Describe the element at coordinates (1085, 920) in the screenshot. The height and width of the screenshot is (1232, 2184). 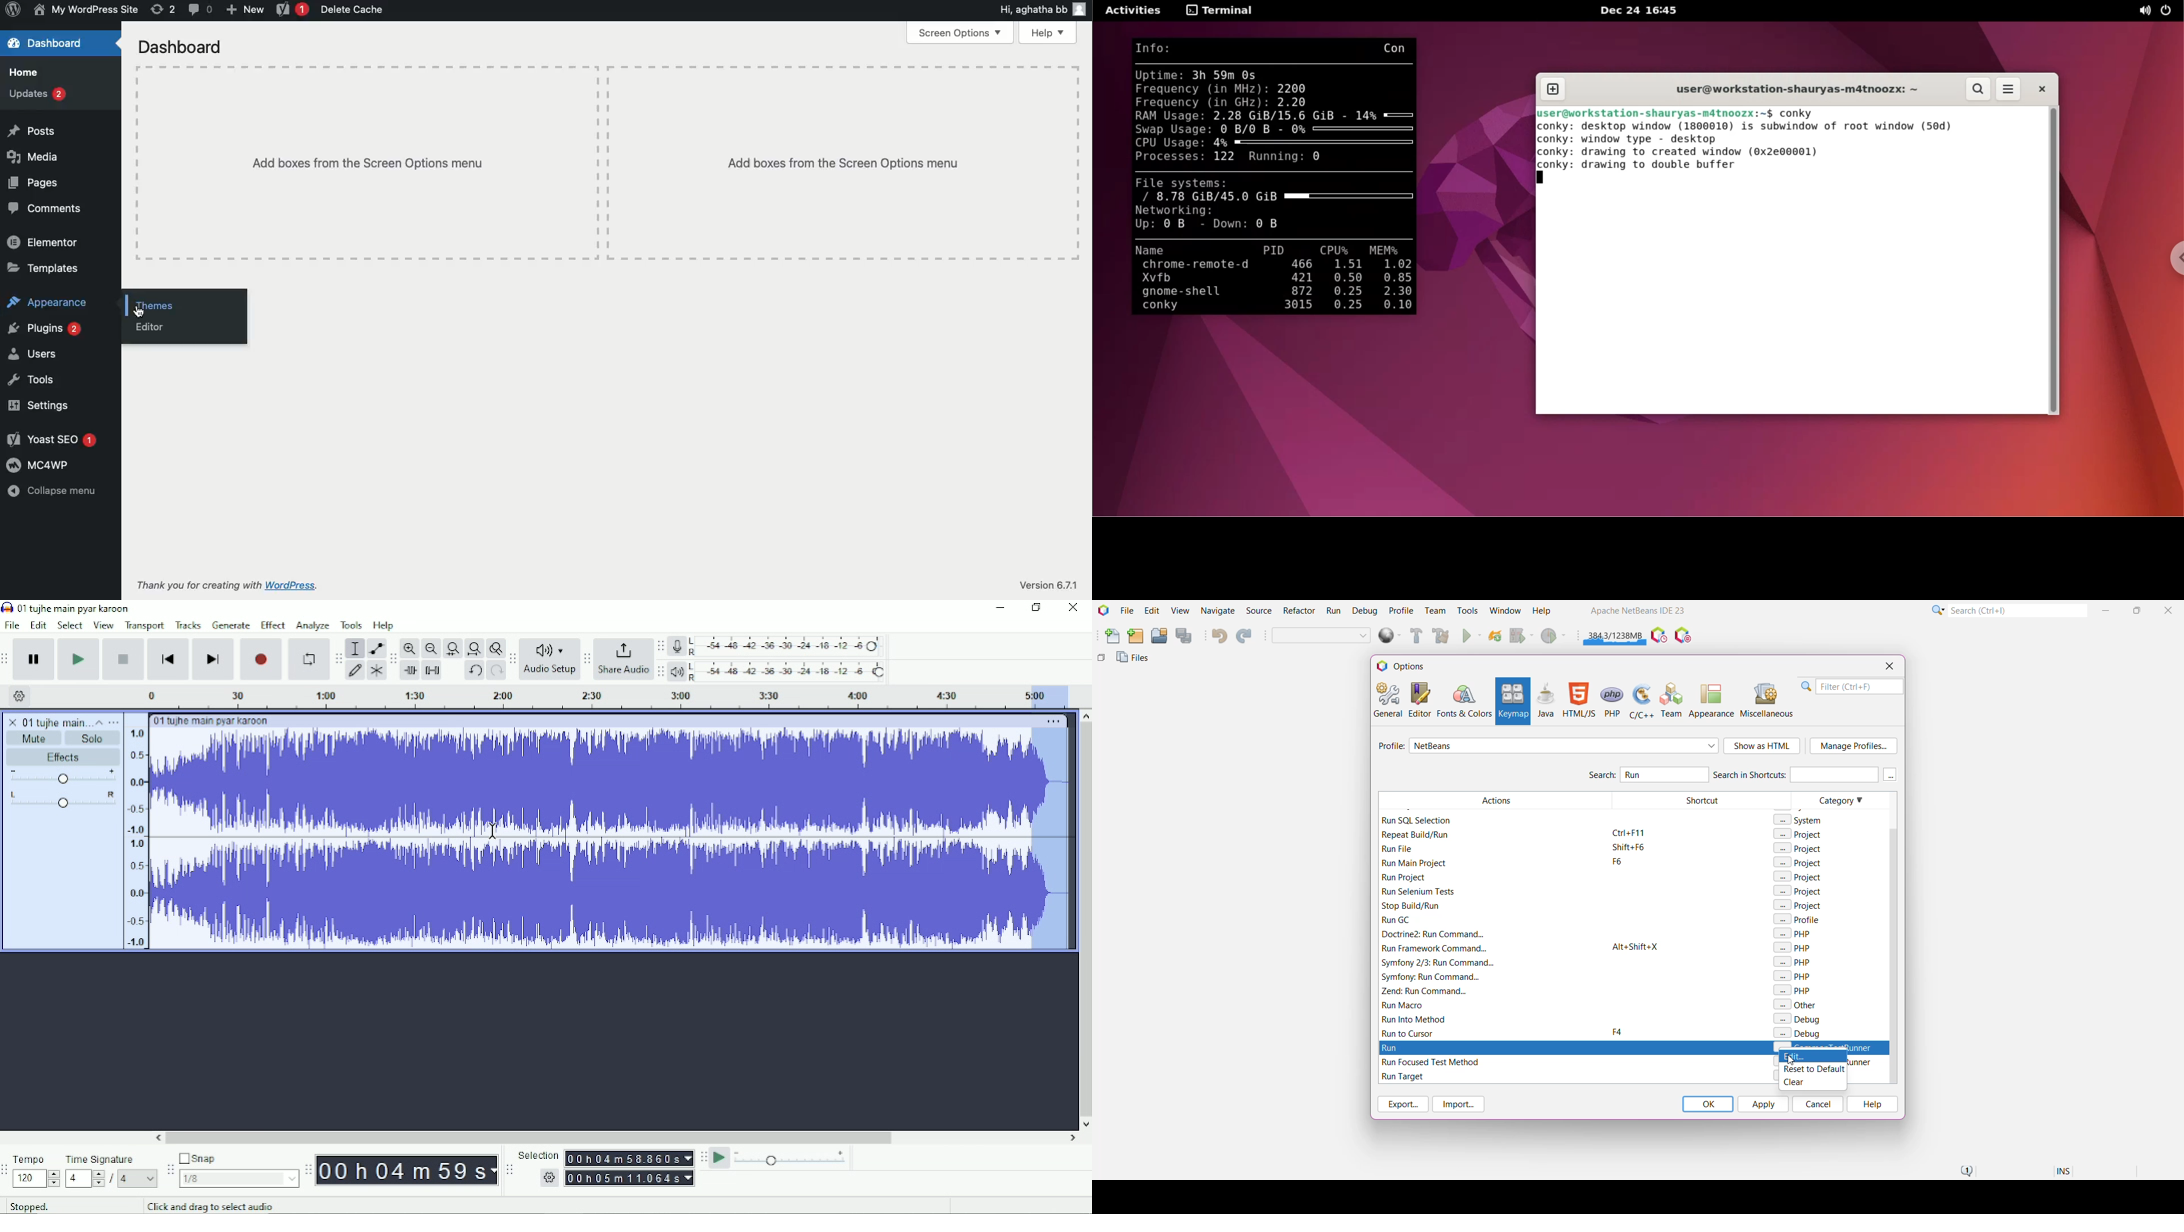
I see `Vertical scrollbar` at that location.